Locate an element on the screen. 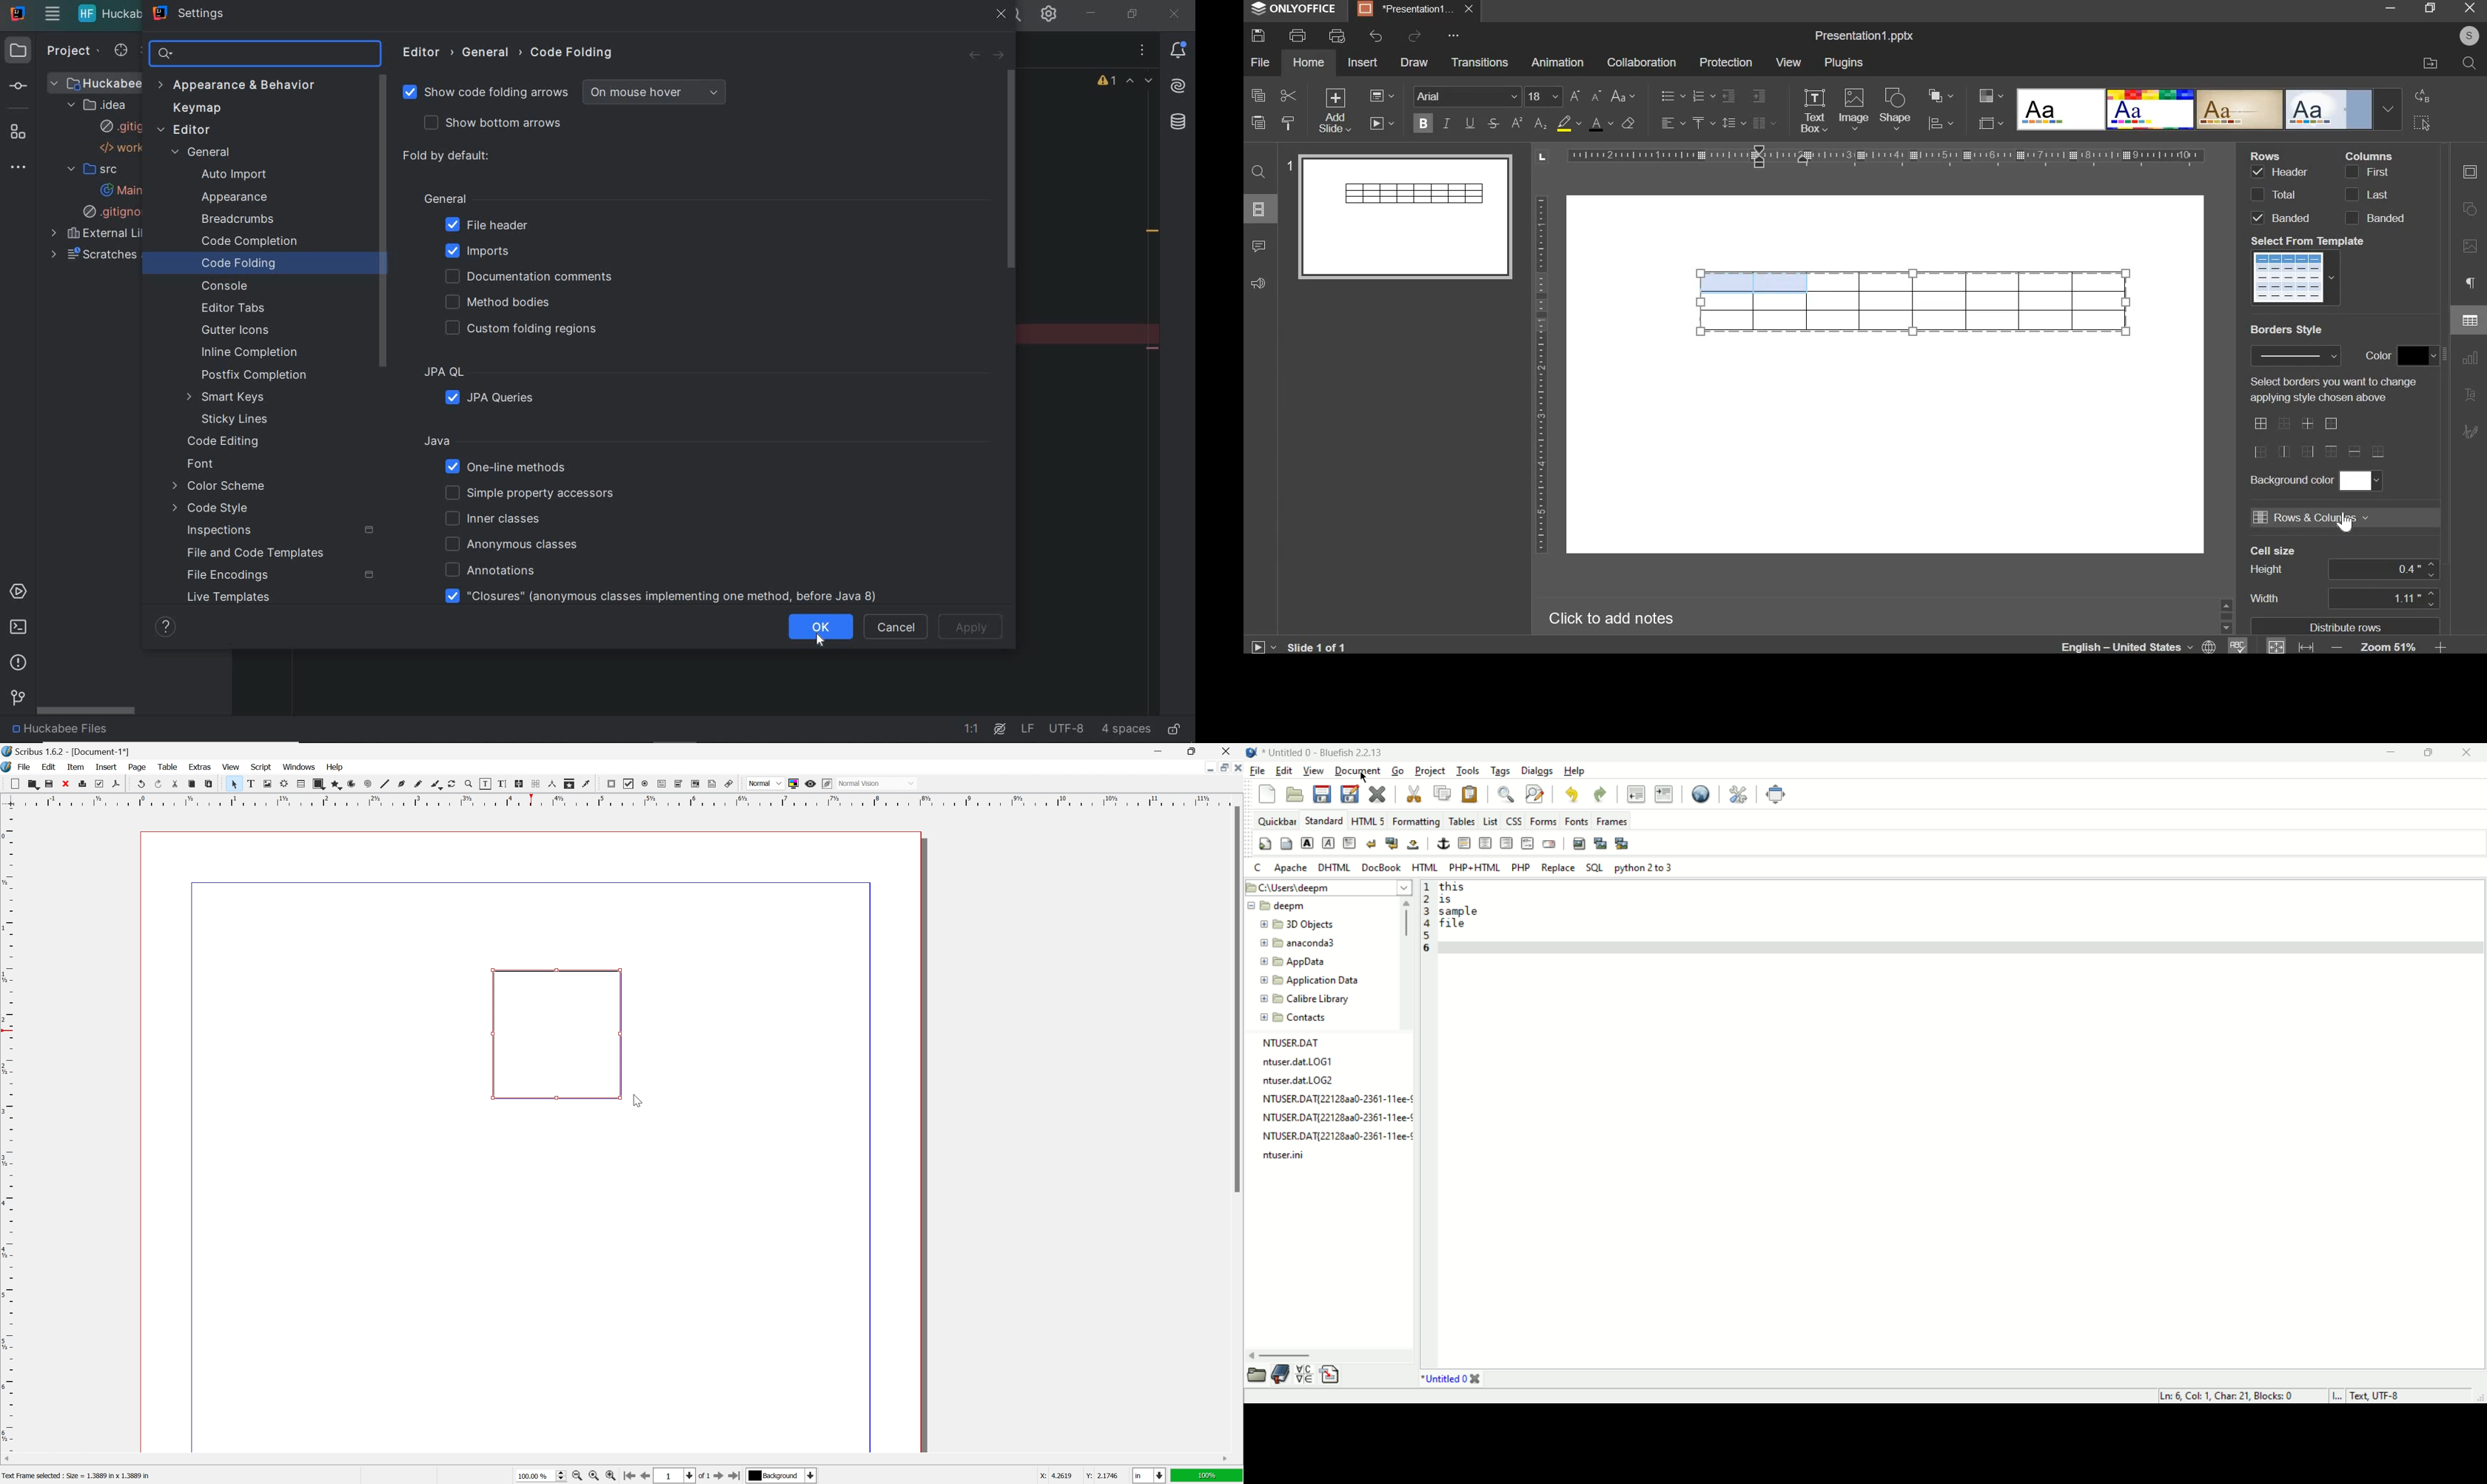  formatting is located at coordinates (1418, 821).